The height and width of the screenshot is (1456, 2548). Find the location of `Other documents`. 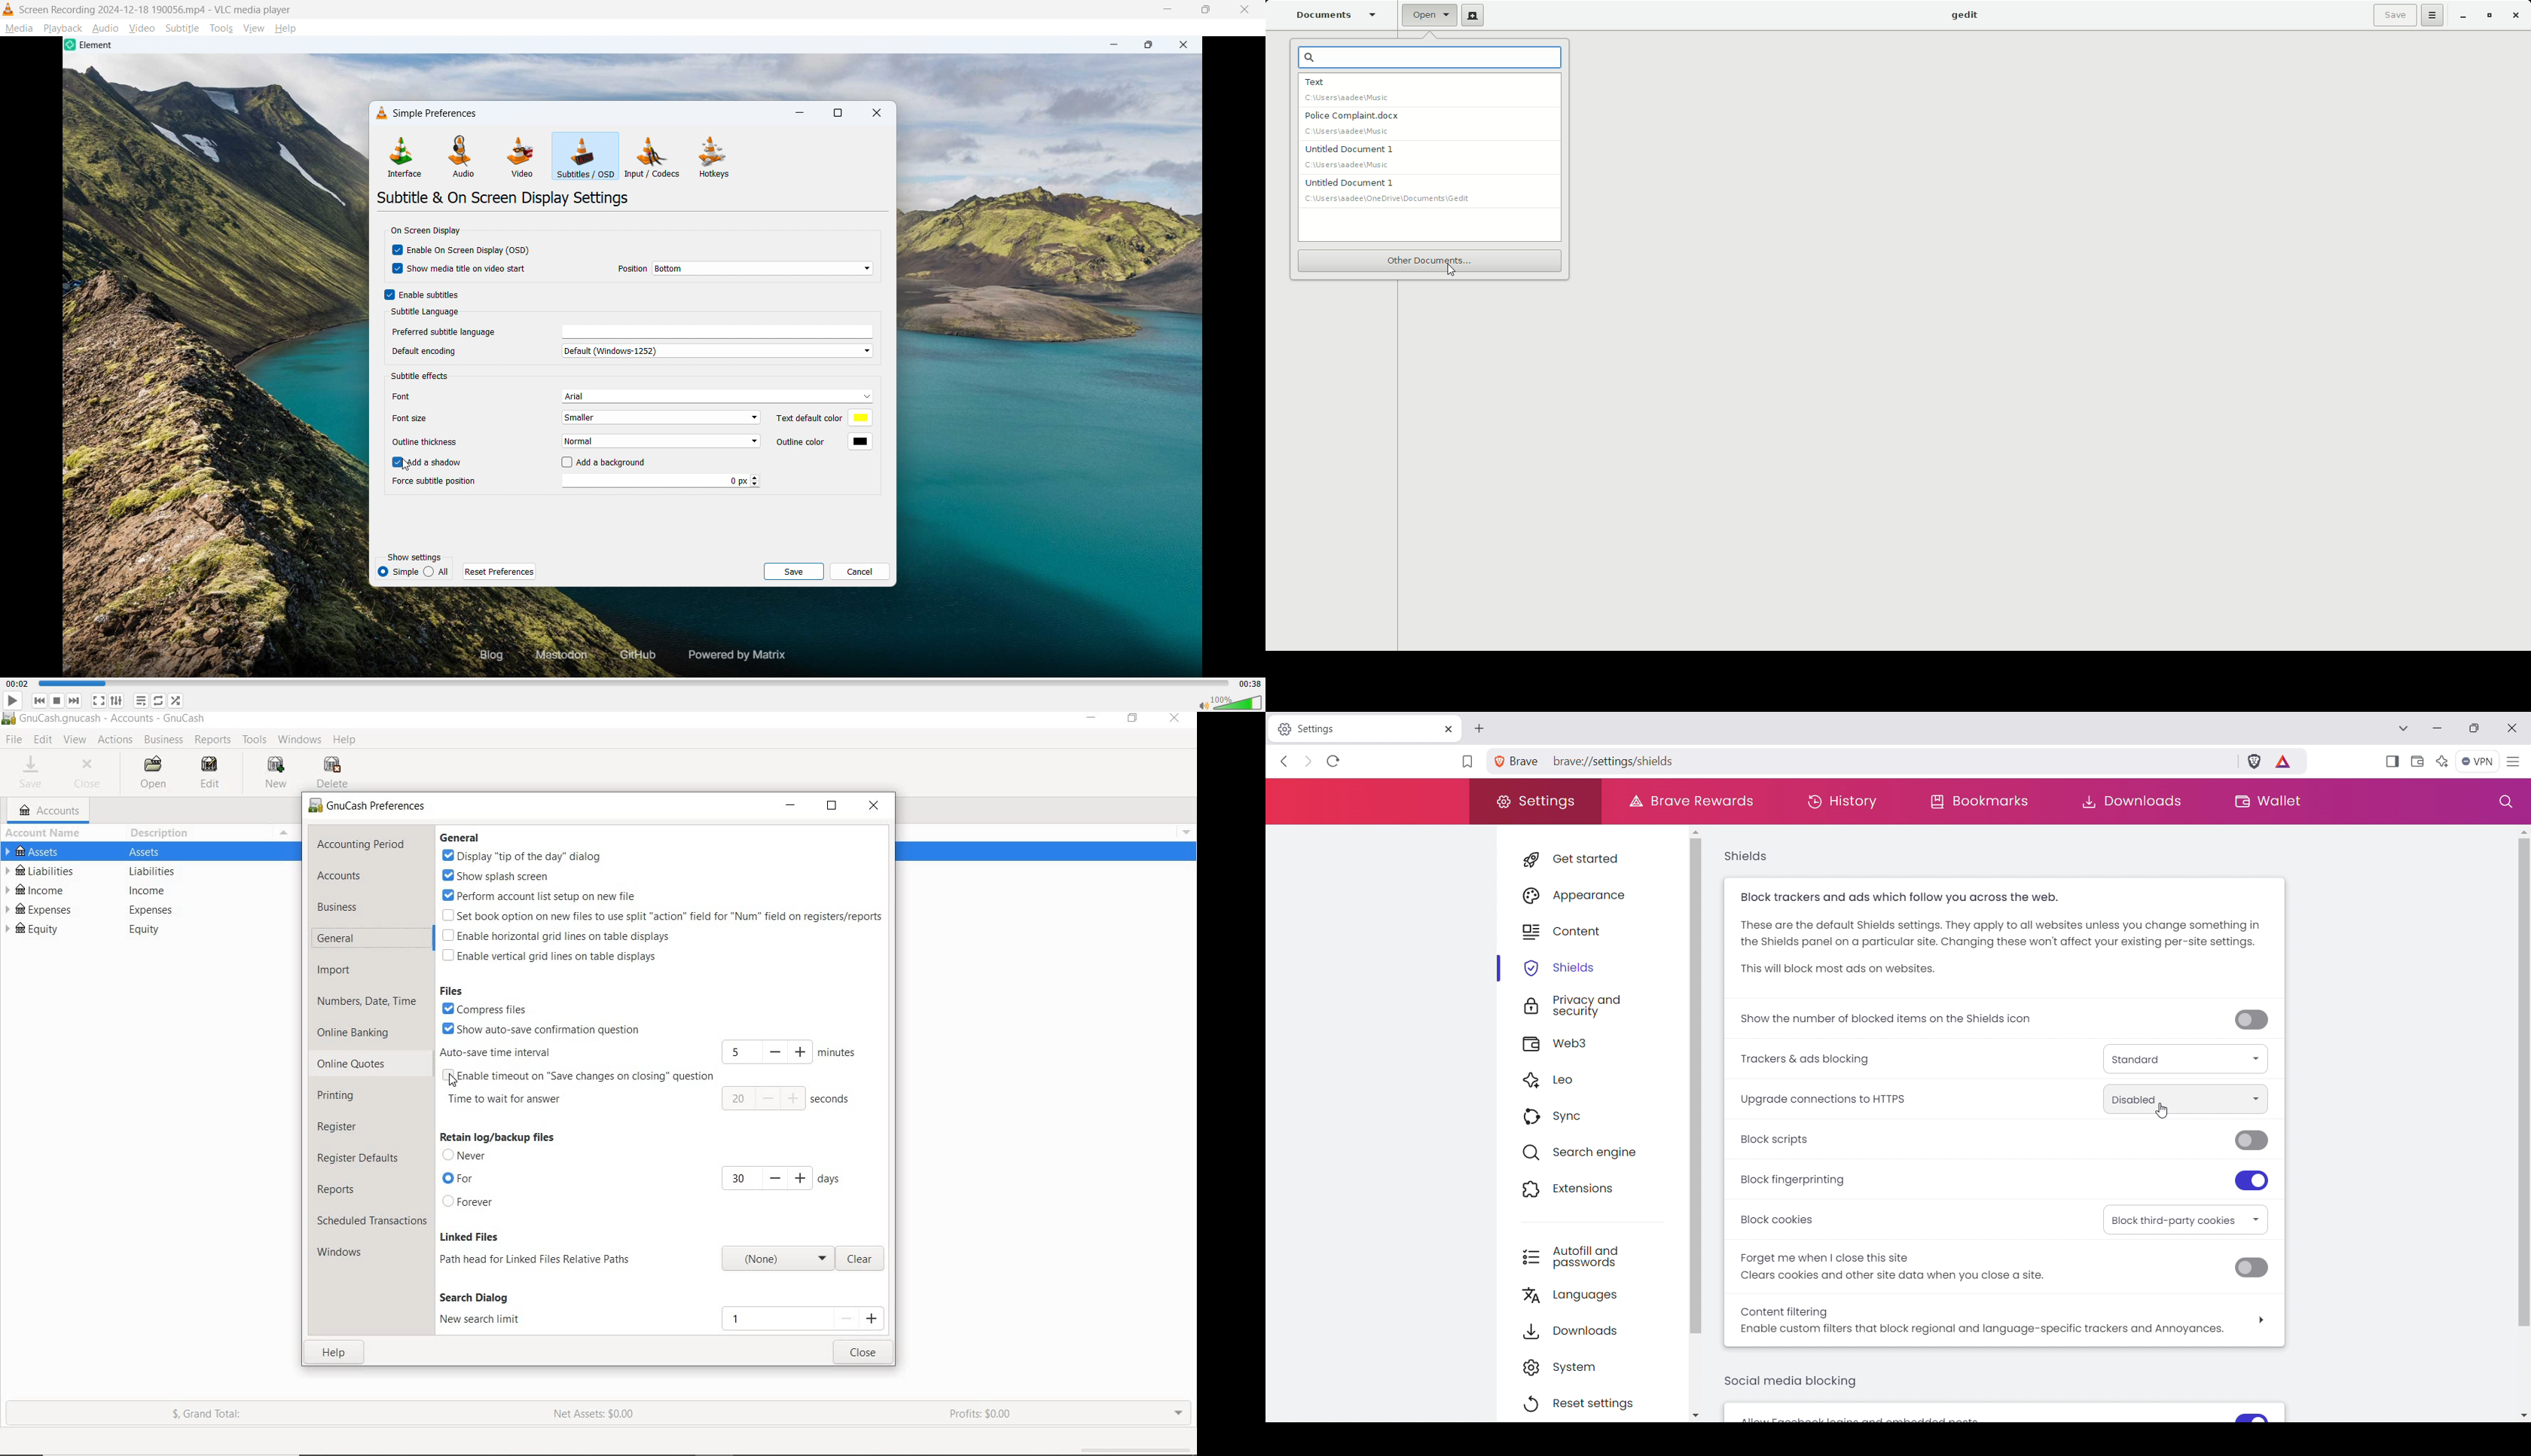

Other documents is located at coordinates (1429, 263).